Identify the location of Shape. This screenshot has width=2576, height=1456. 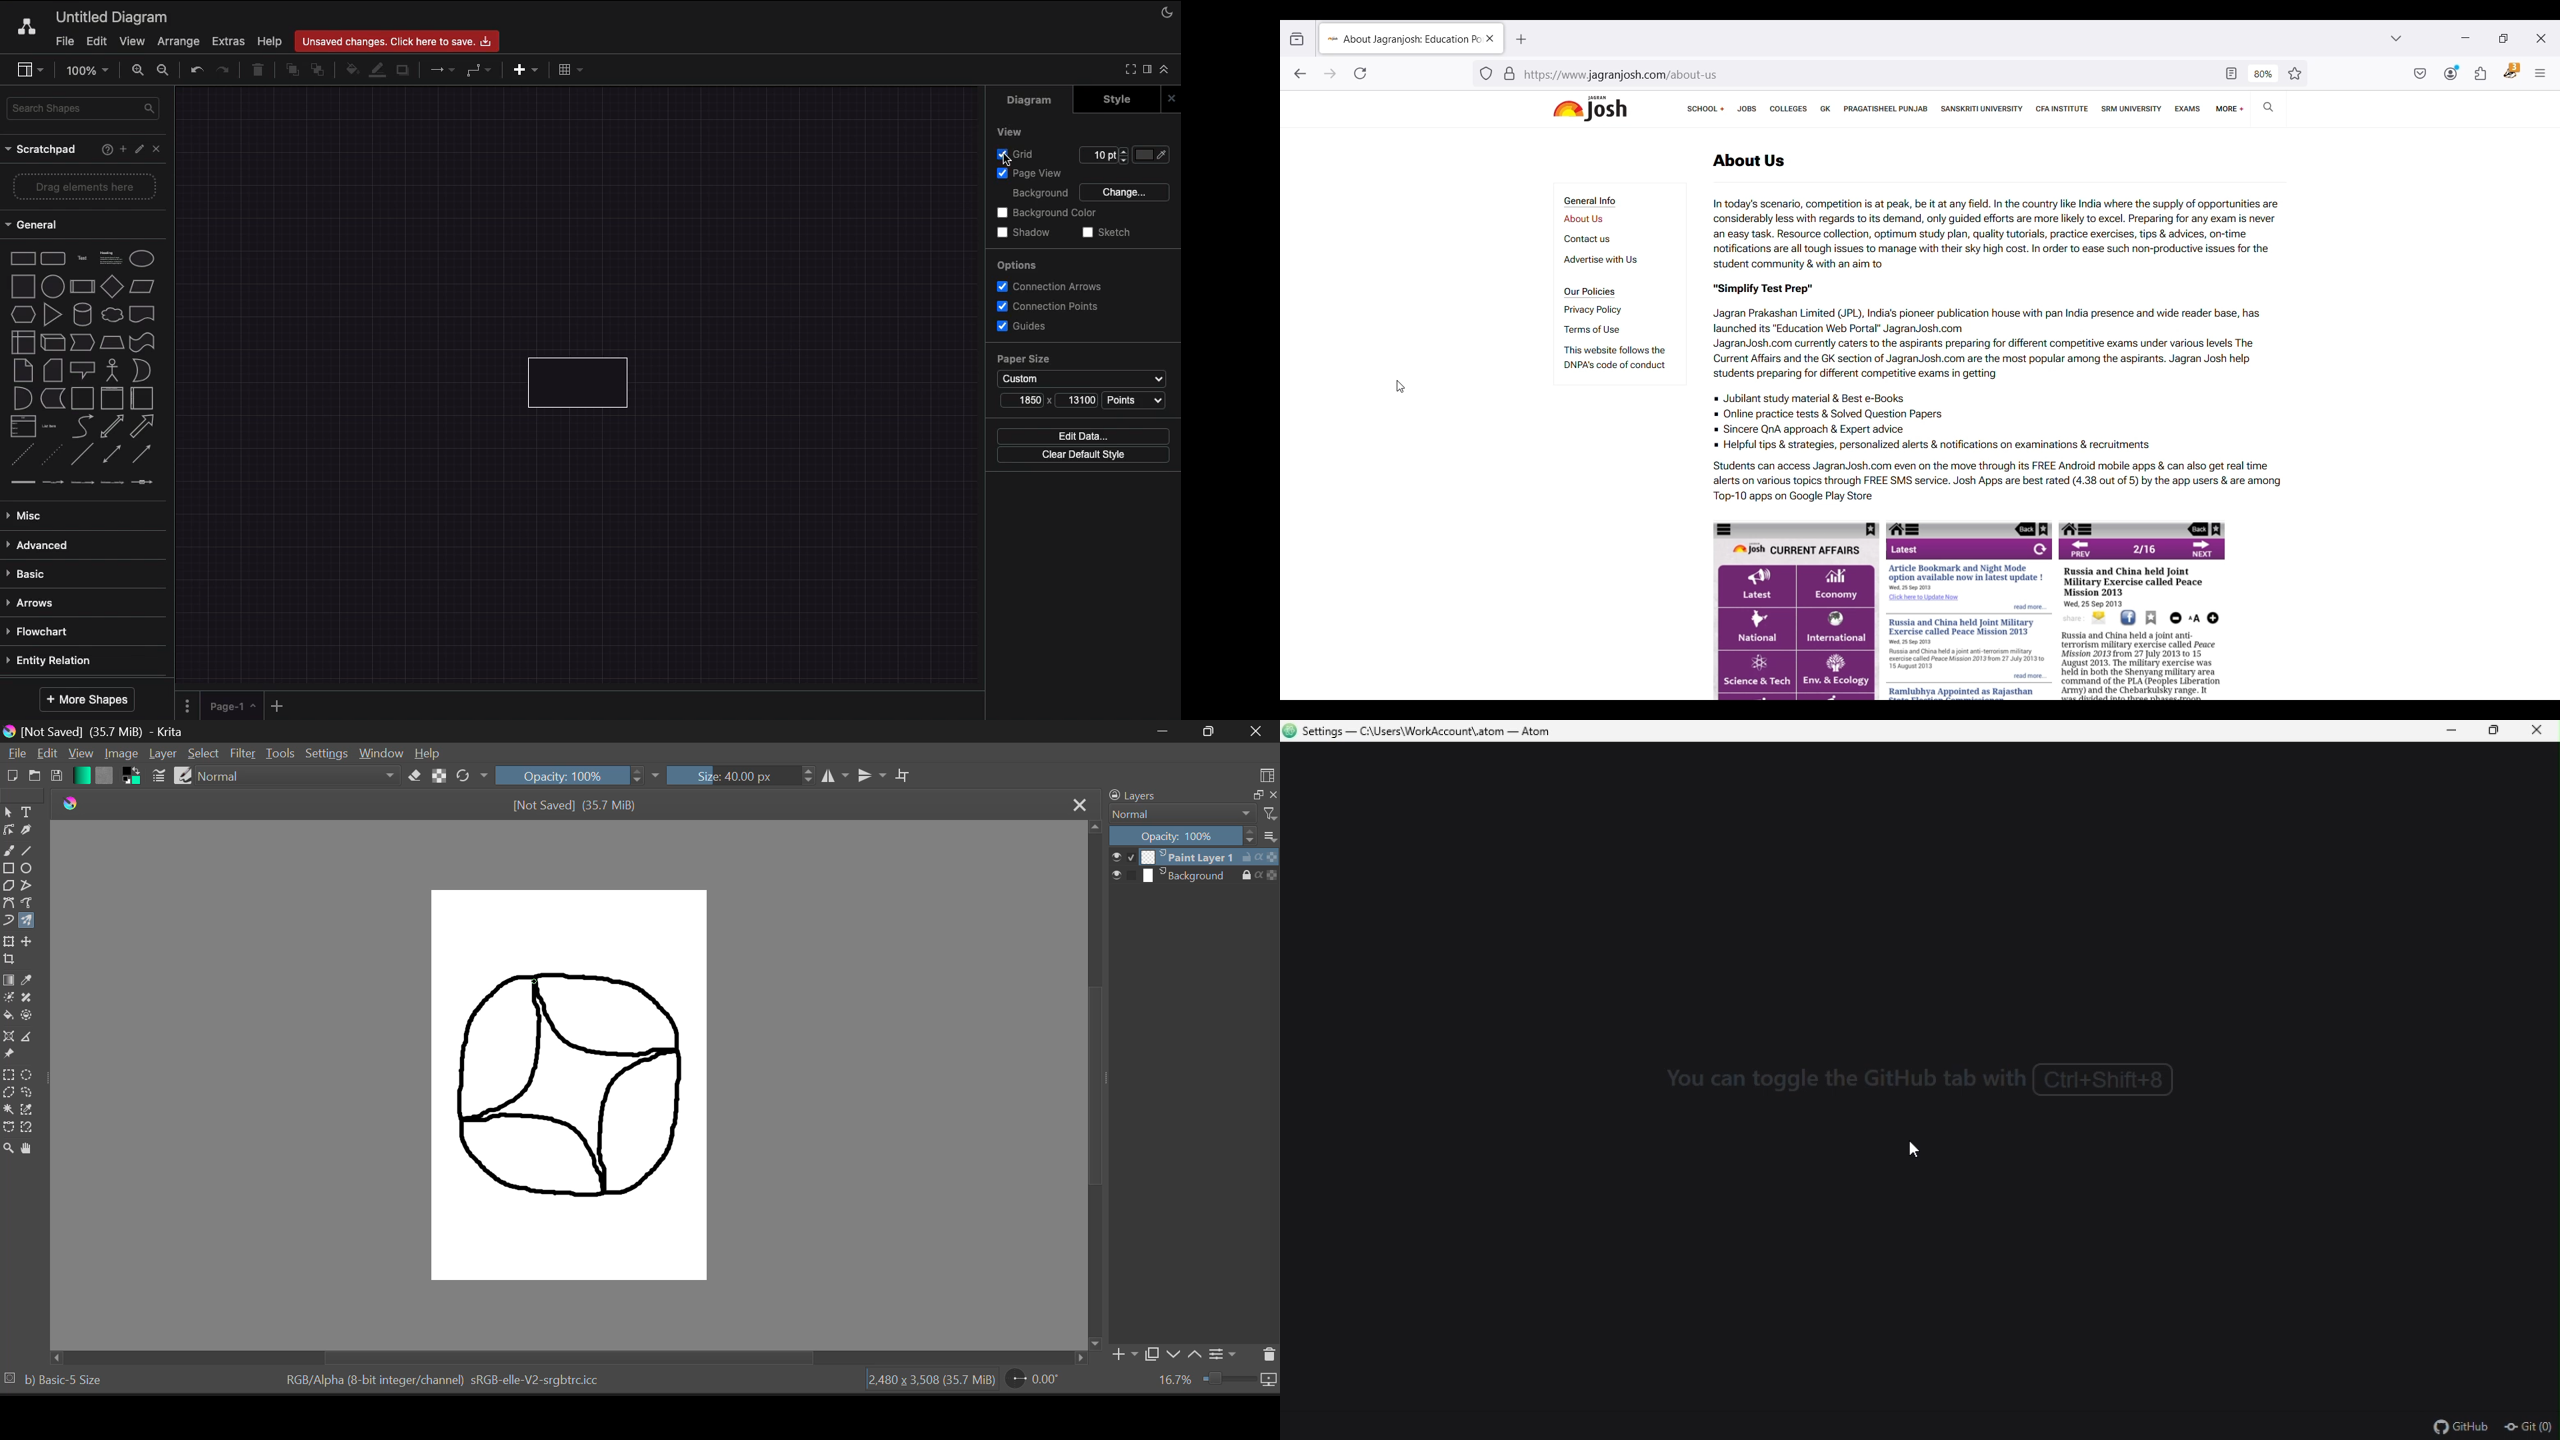
(582, 382).